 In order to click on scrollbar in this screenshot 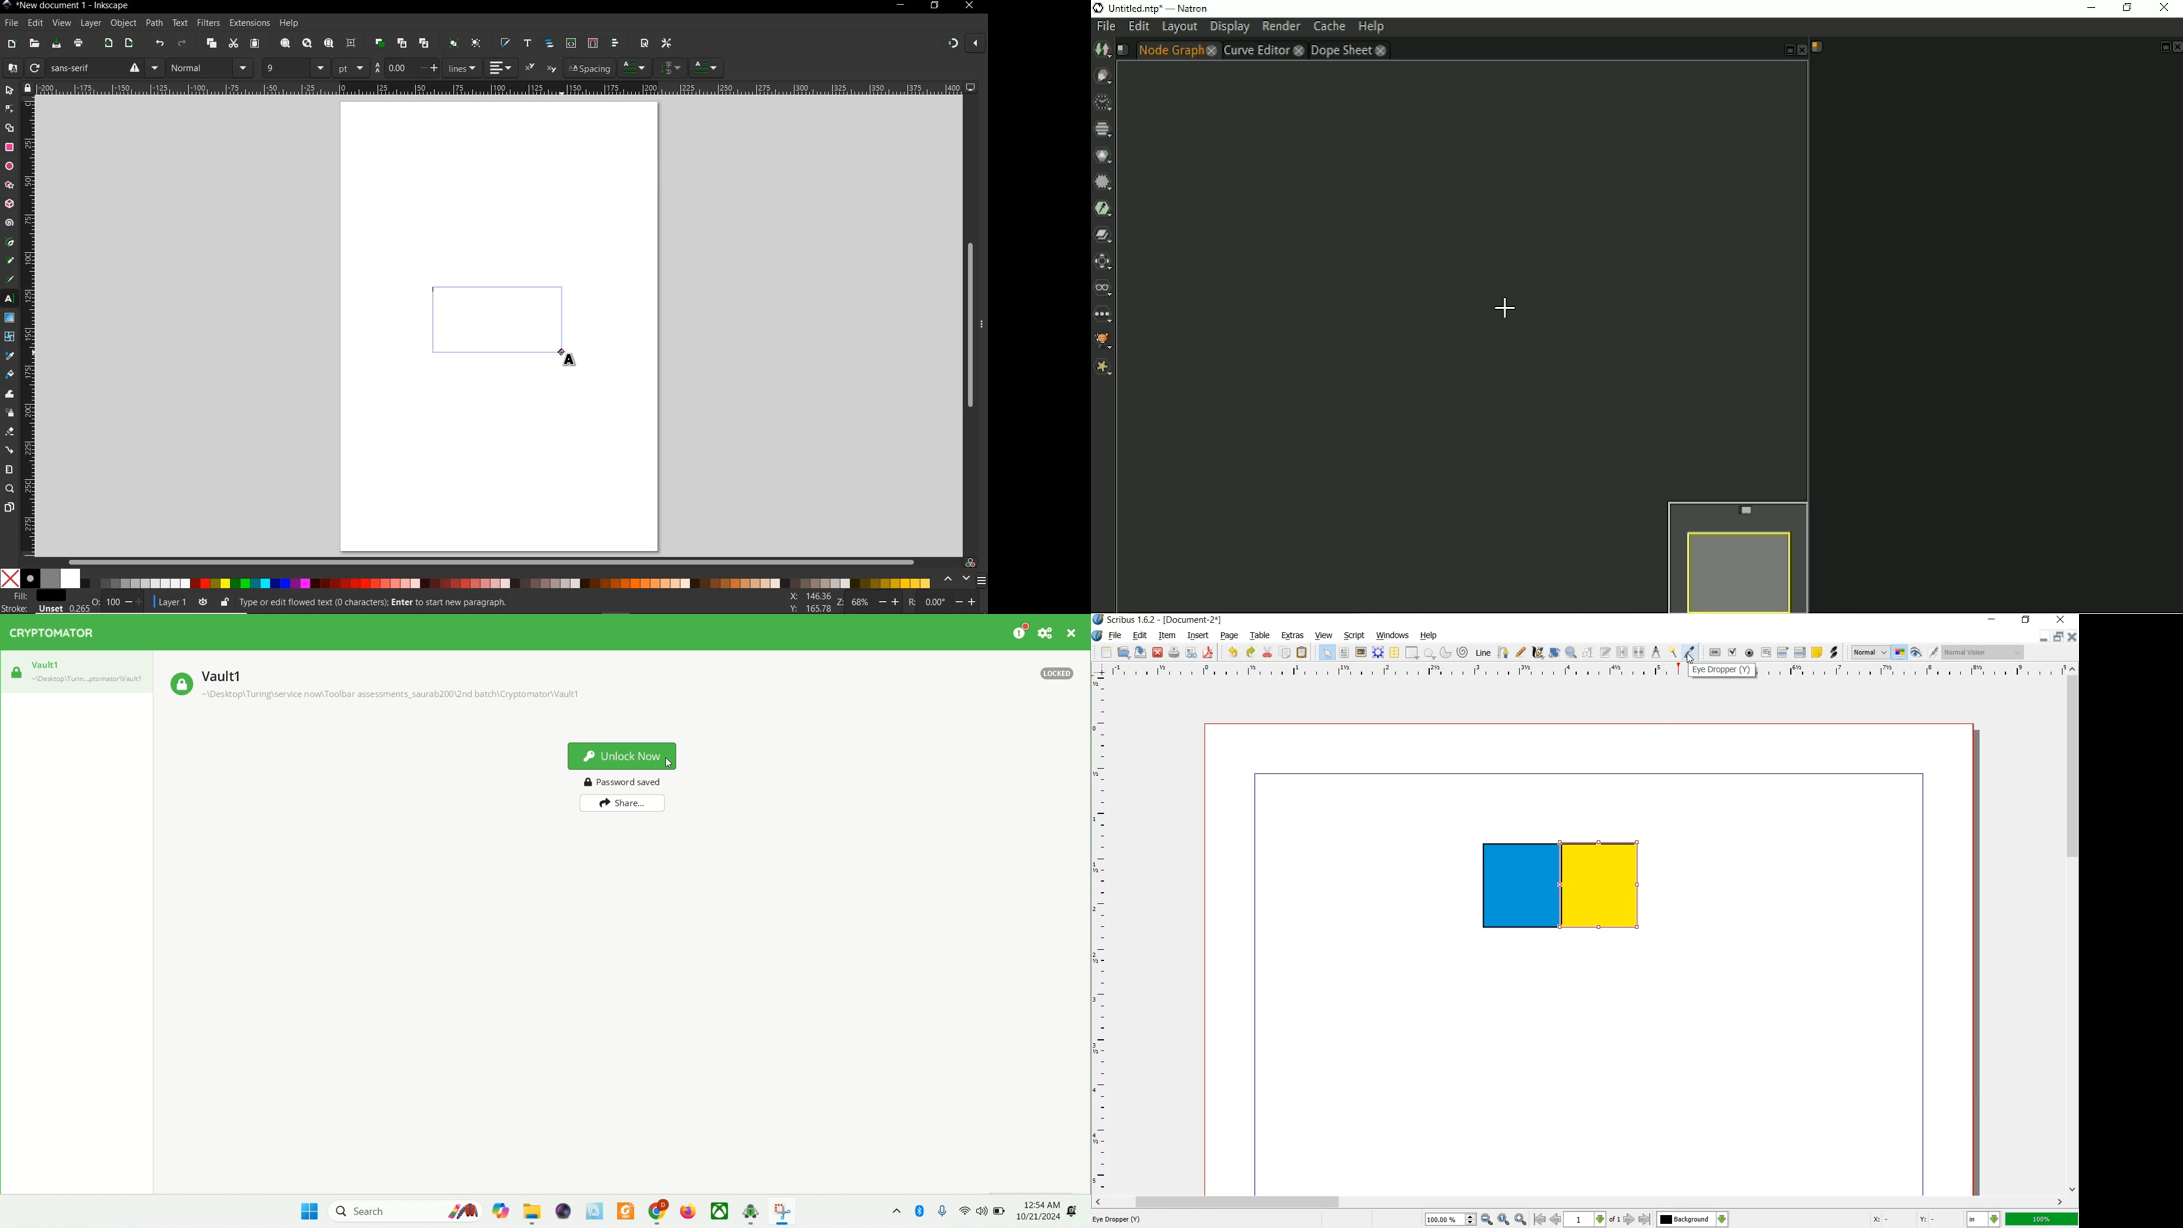, I will do `click(2073, 933)`.